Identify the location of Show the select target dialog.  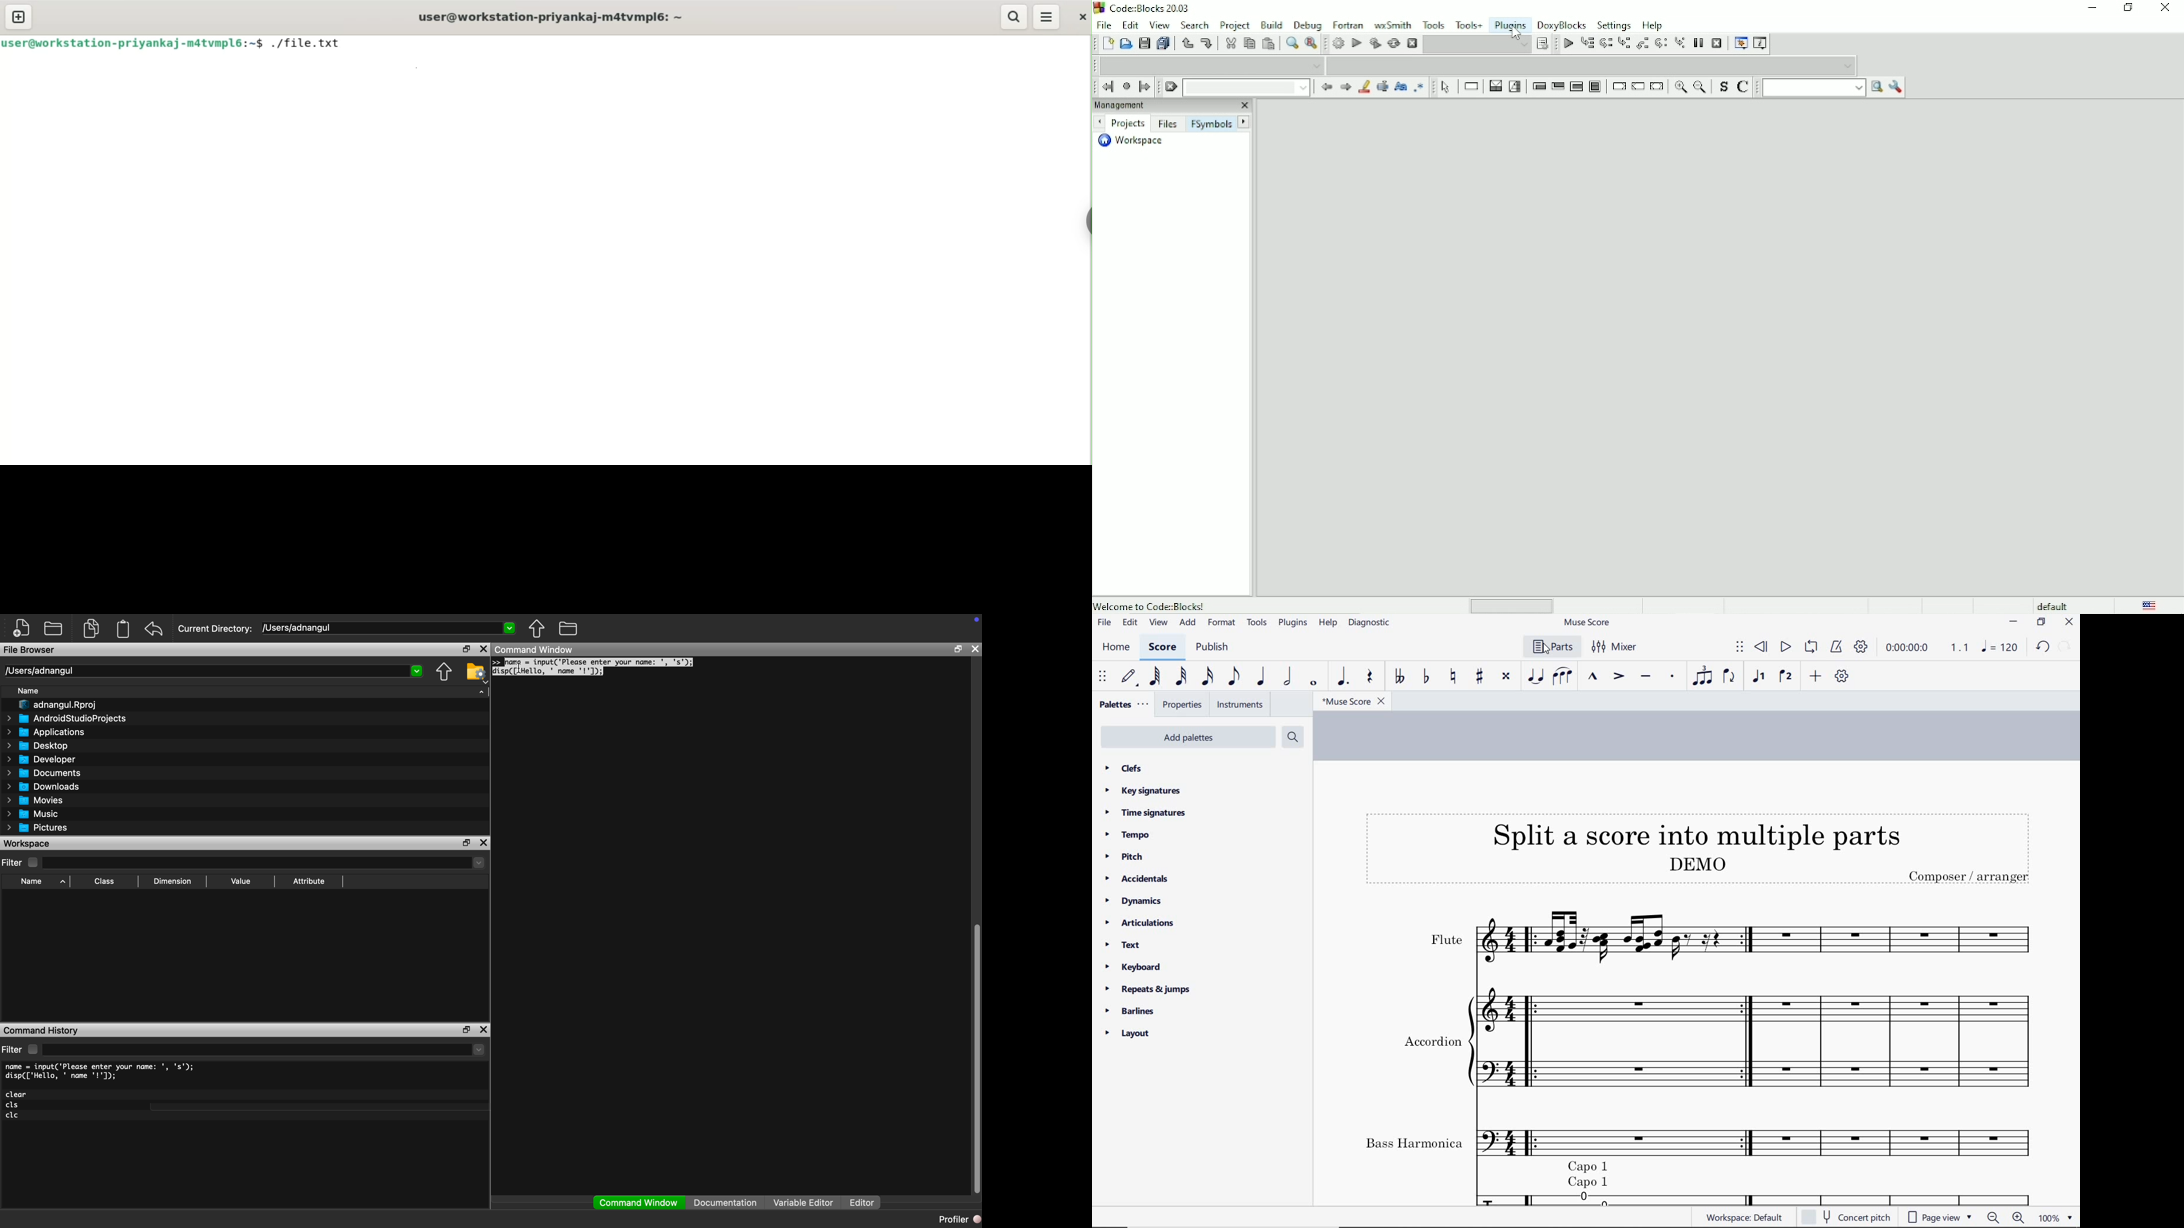
(1544, 44).